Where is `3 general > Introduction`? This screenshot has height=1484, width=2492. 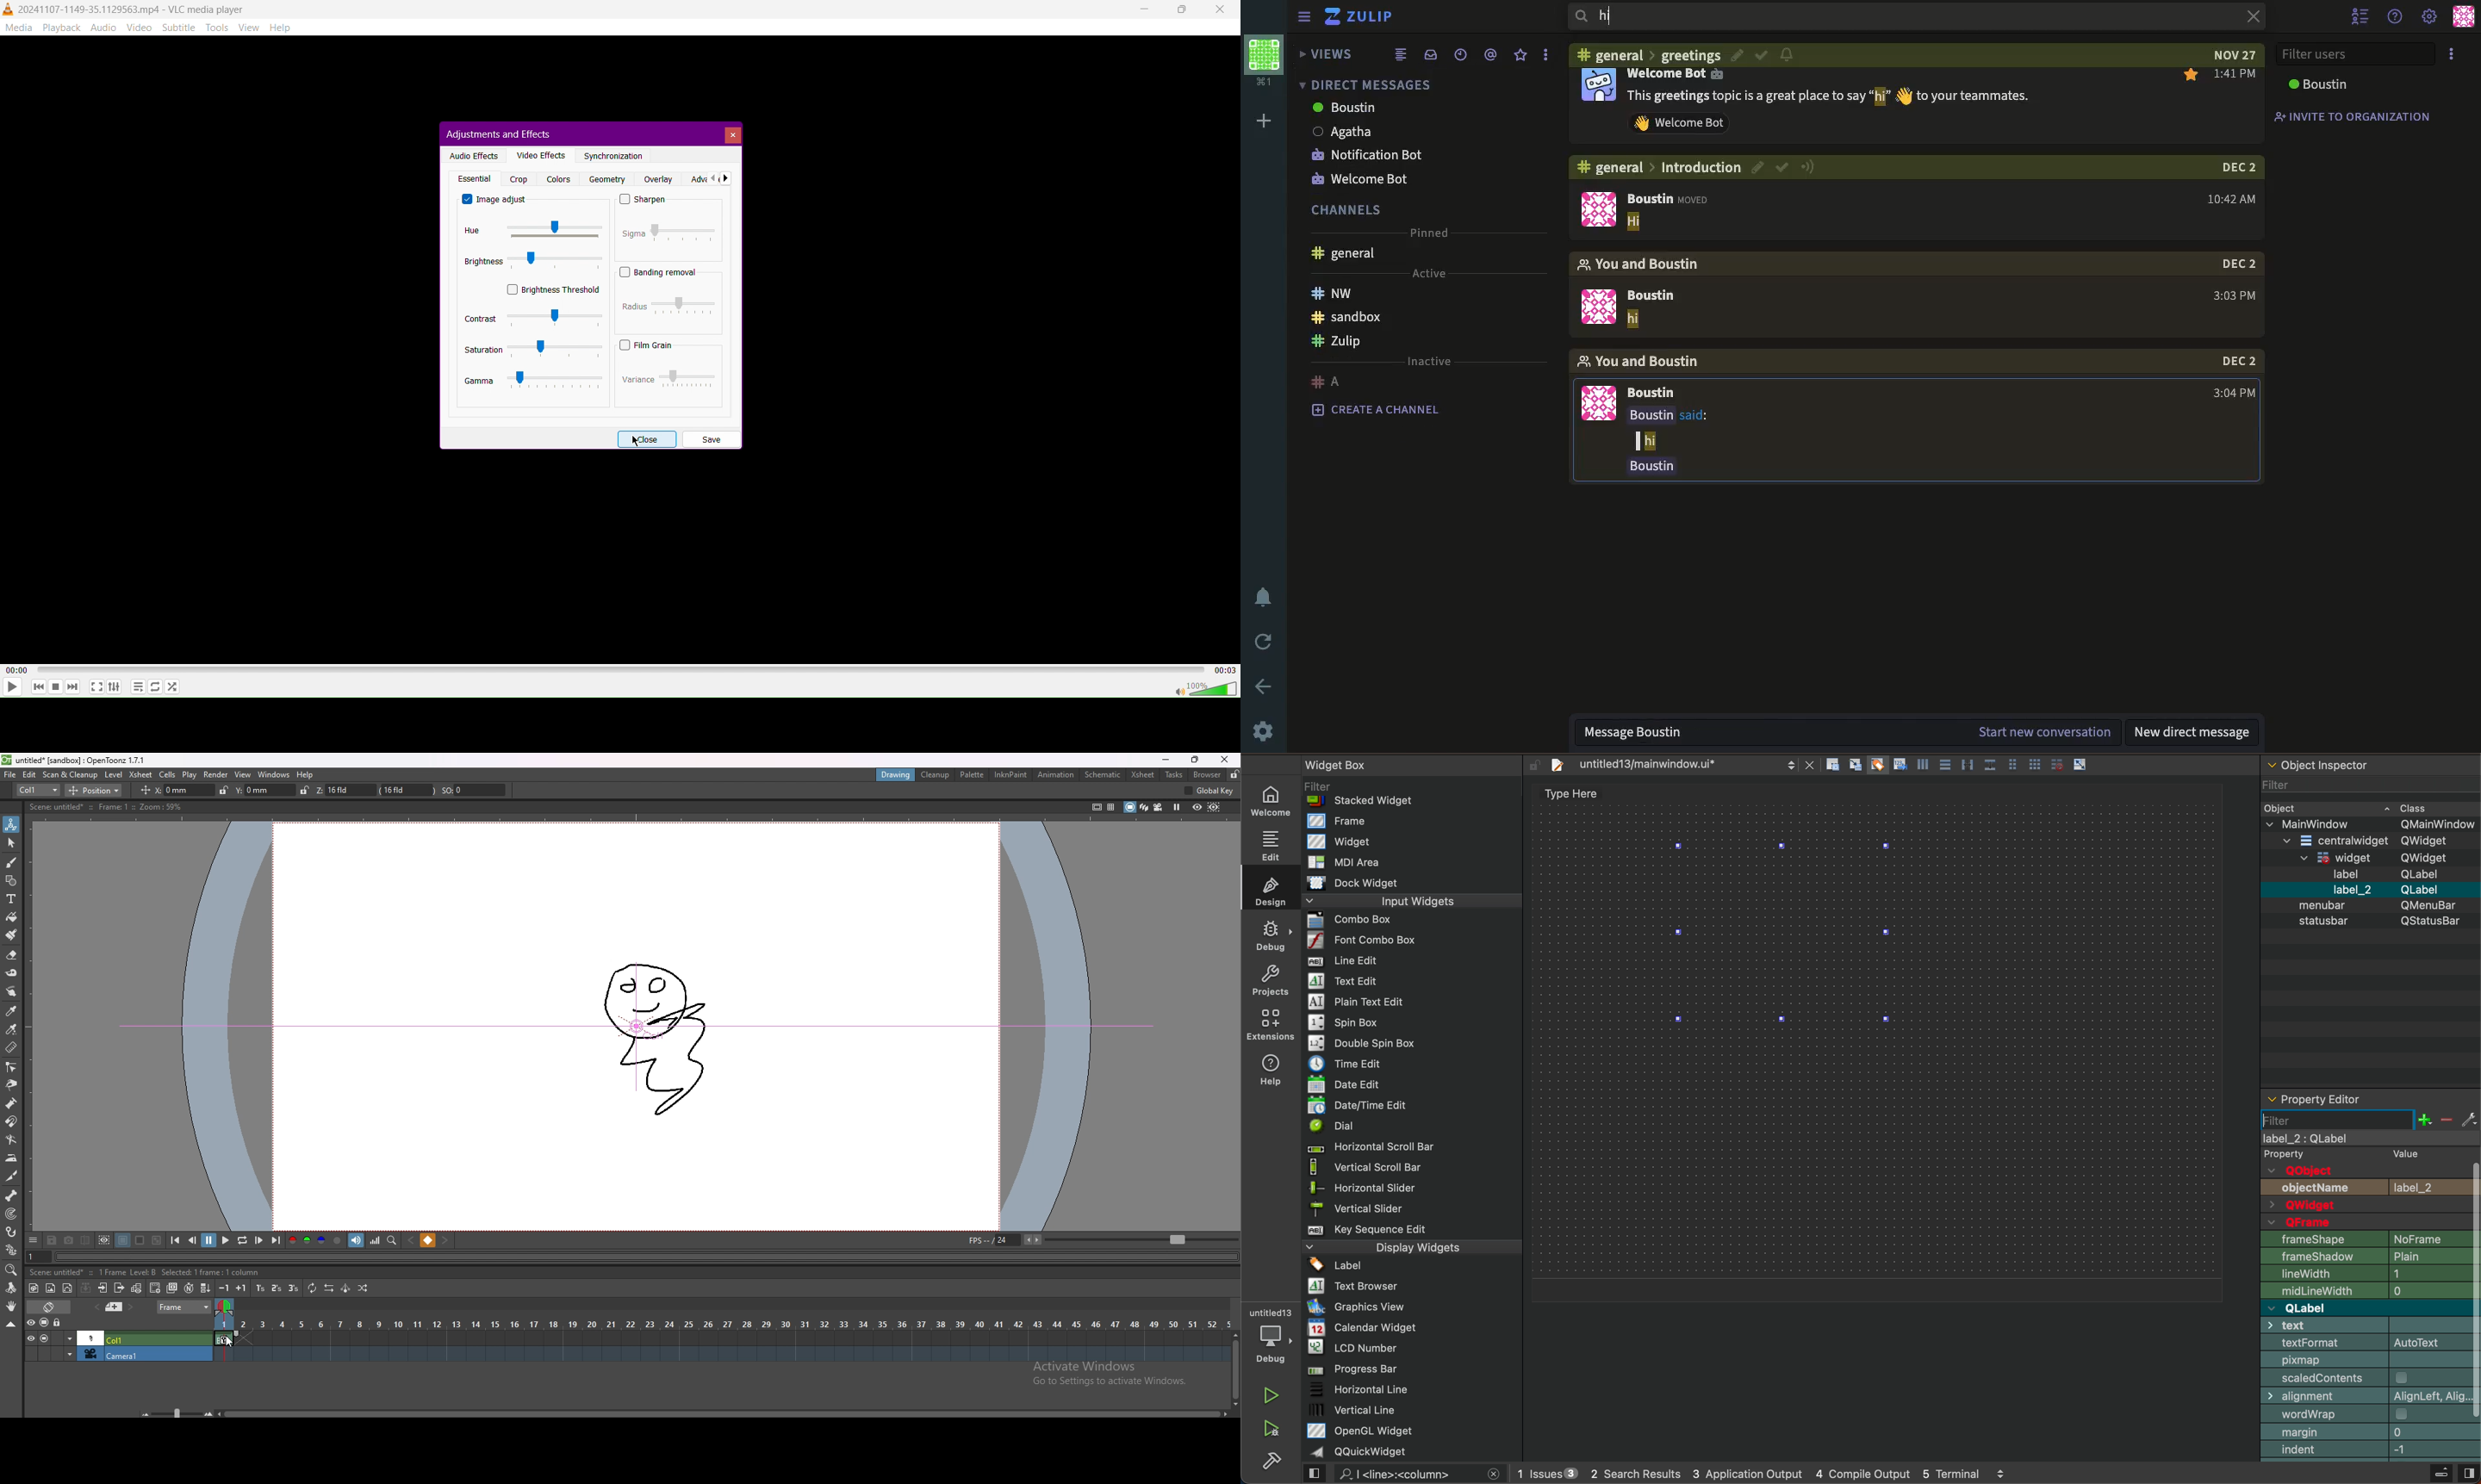
3 general > Introduction is located at coordinates (1658, 167).